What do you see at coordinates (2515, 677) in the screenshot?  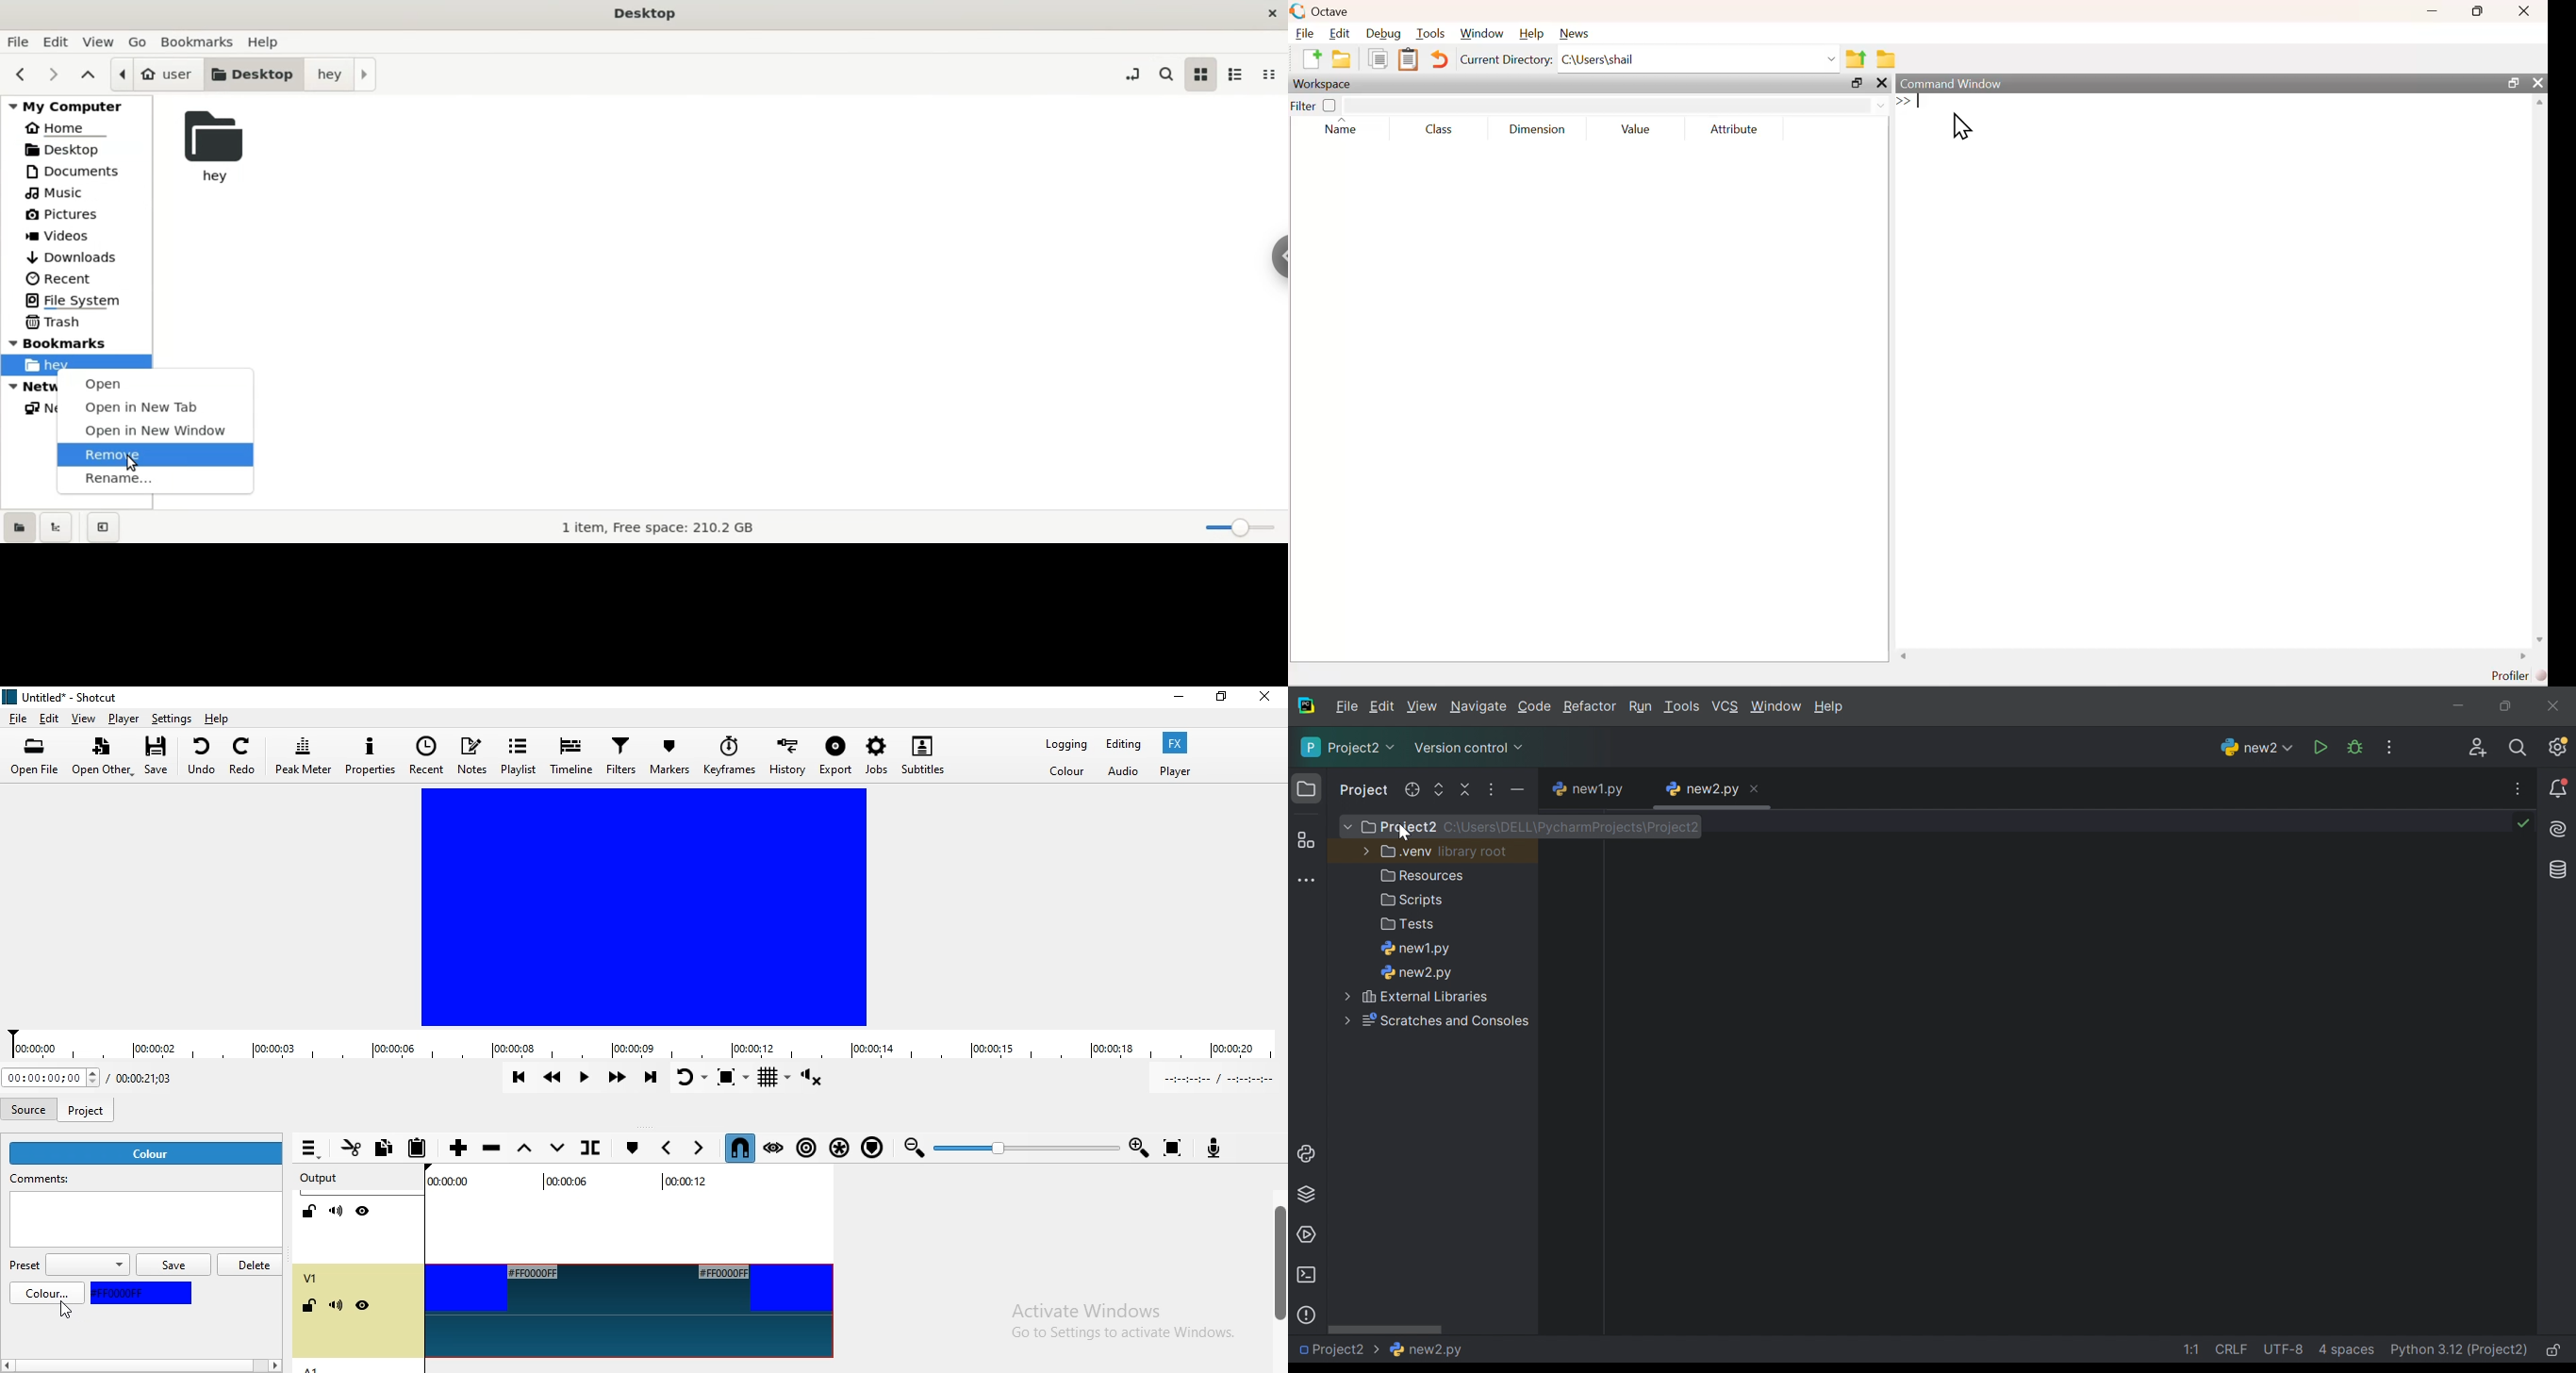 I see `Profiler` at bounding box center [2515, 677].